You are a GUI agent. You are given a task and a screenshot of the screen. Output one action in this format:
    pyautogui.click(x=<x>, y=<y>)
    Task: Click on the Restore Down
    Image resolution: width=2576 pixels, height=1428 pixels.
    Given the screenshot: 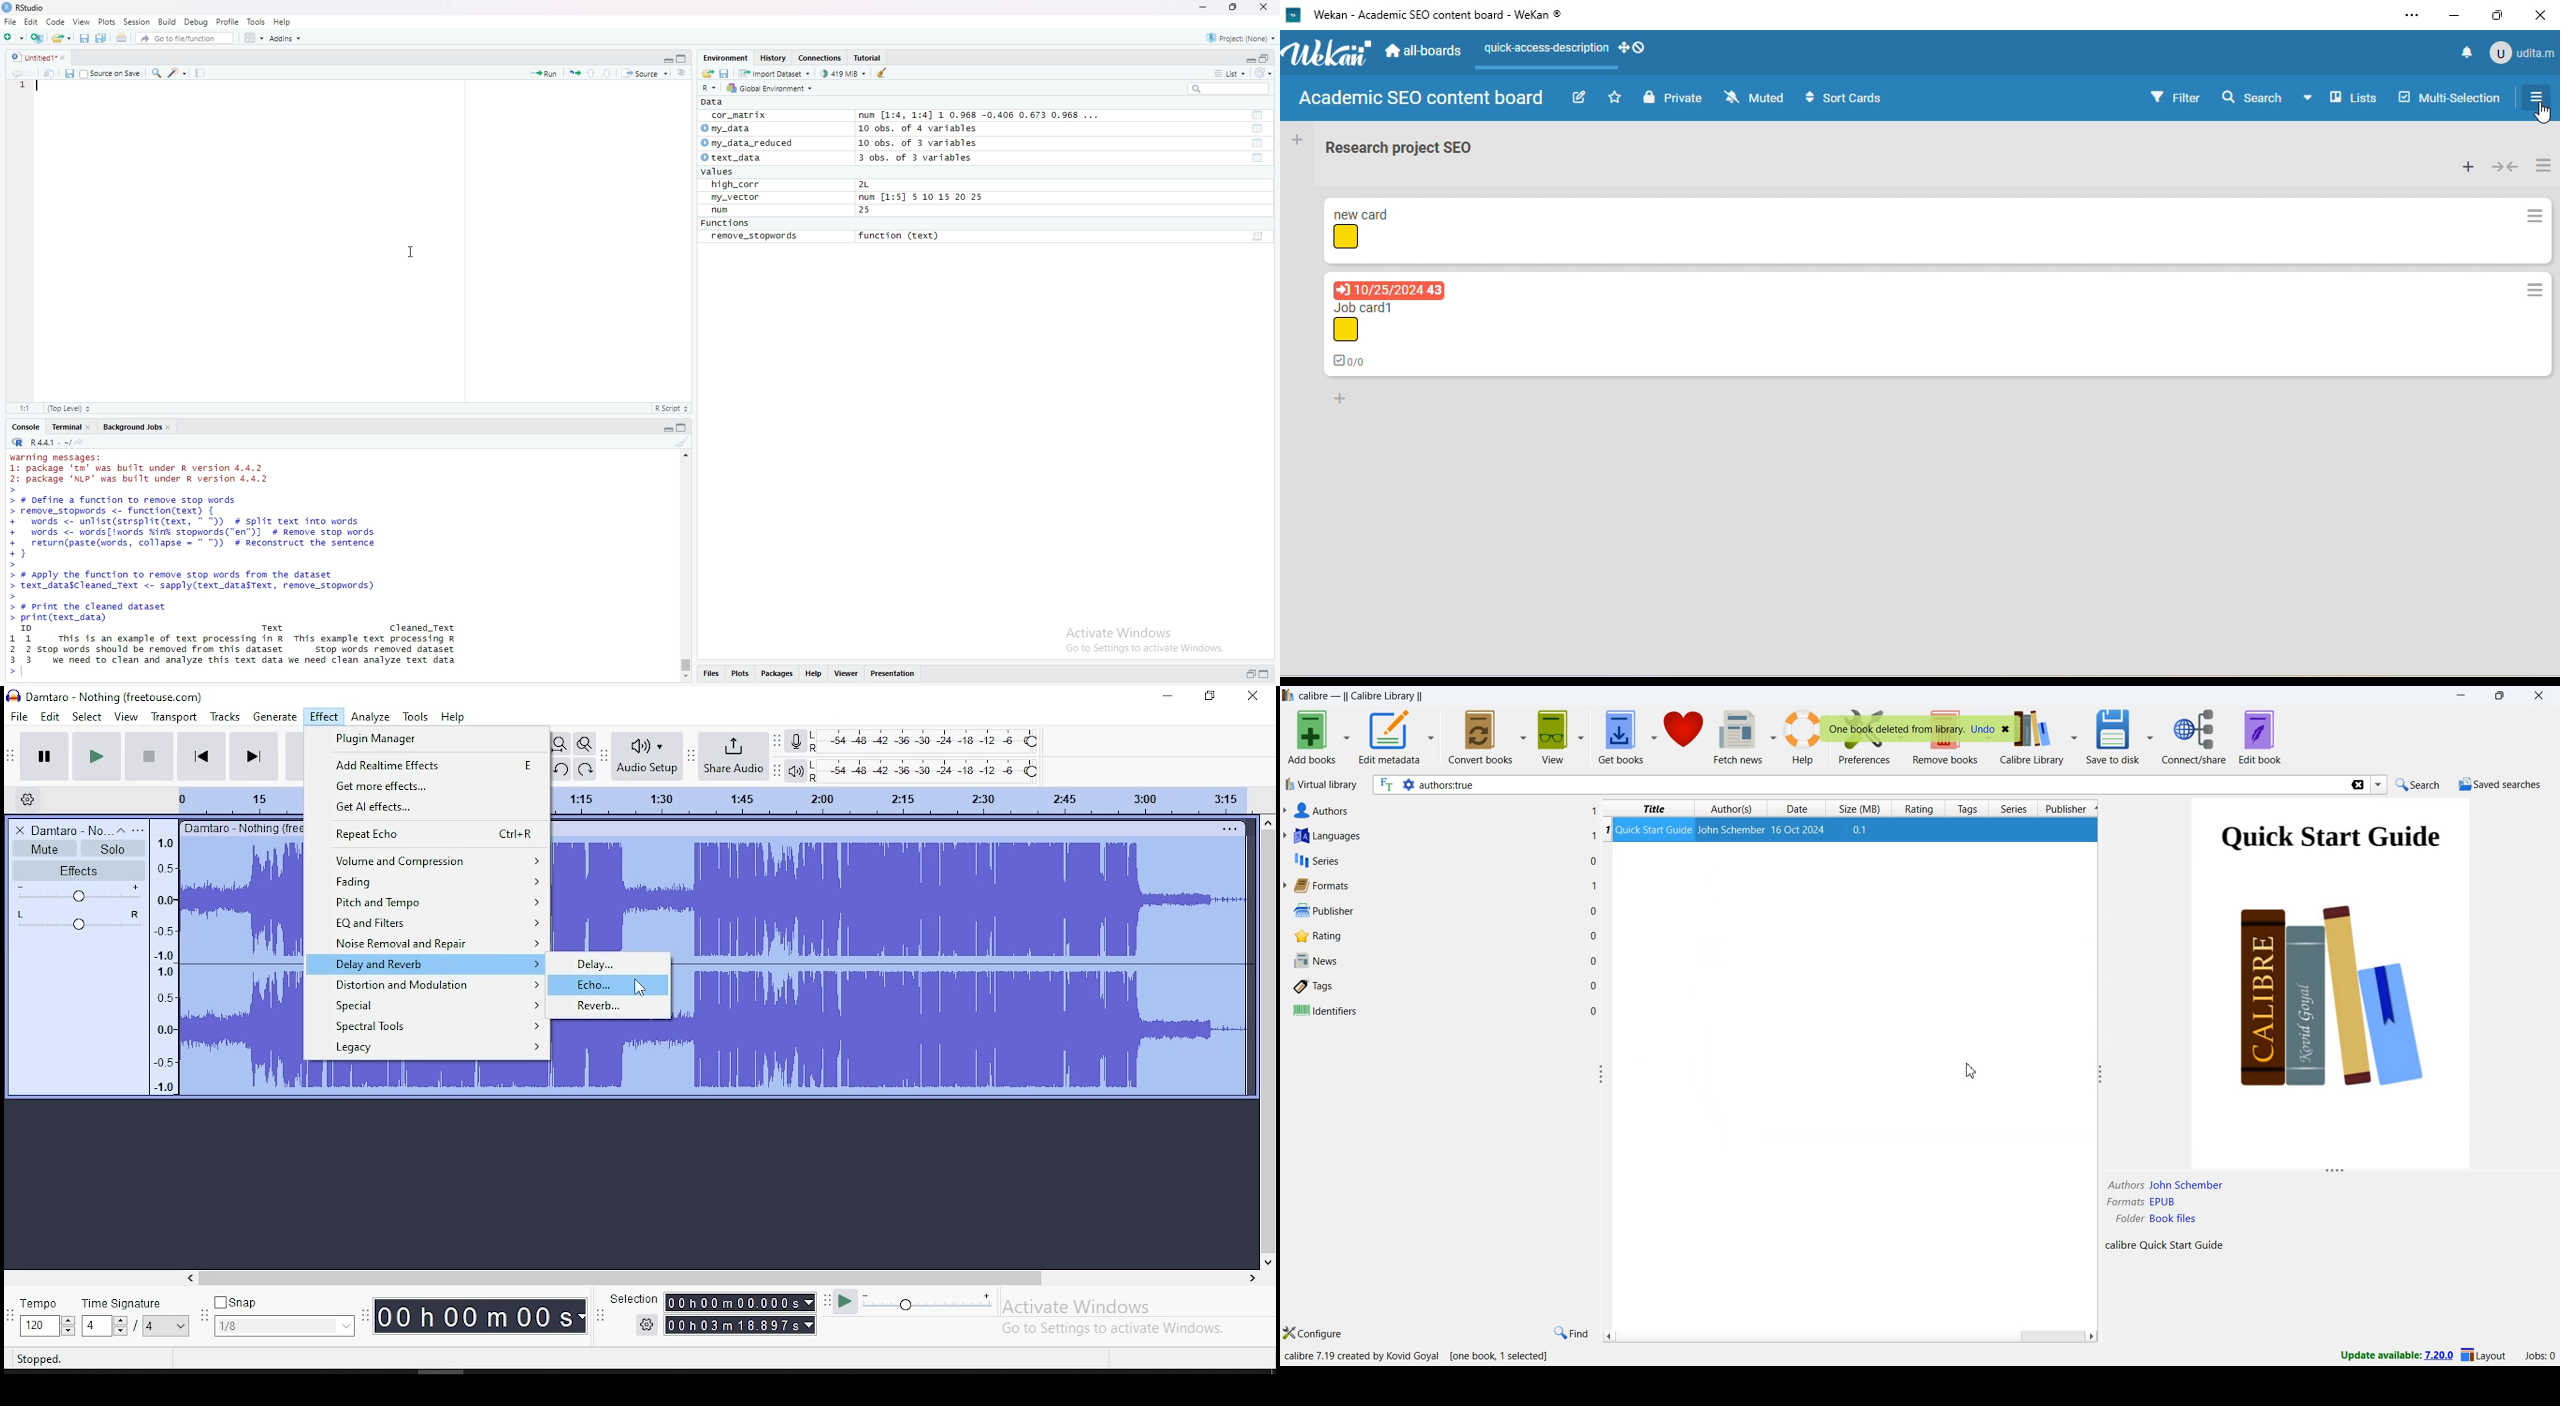 What is the action you would take?
    pyautogui.click(x=1233, y=7)
    